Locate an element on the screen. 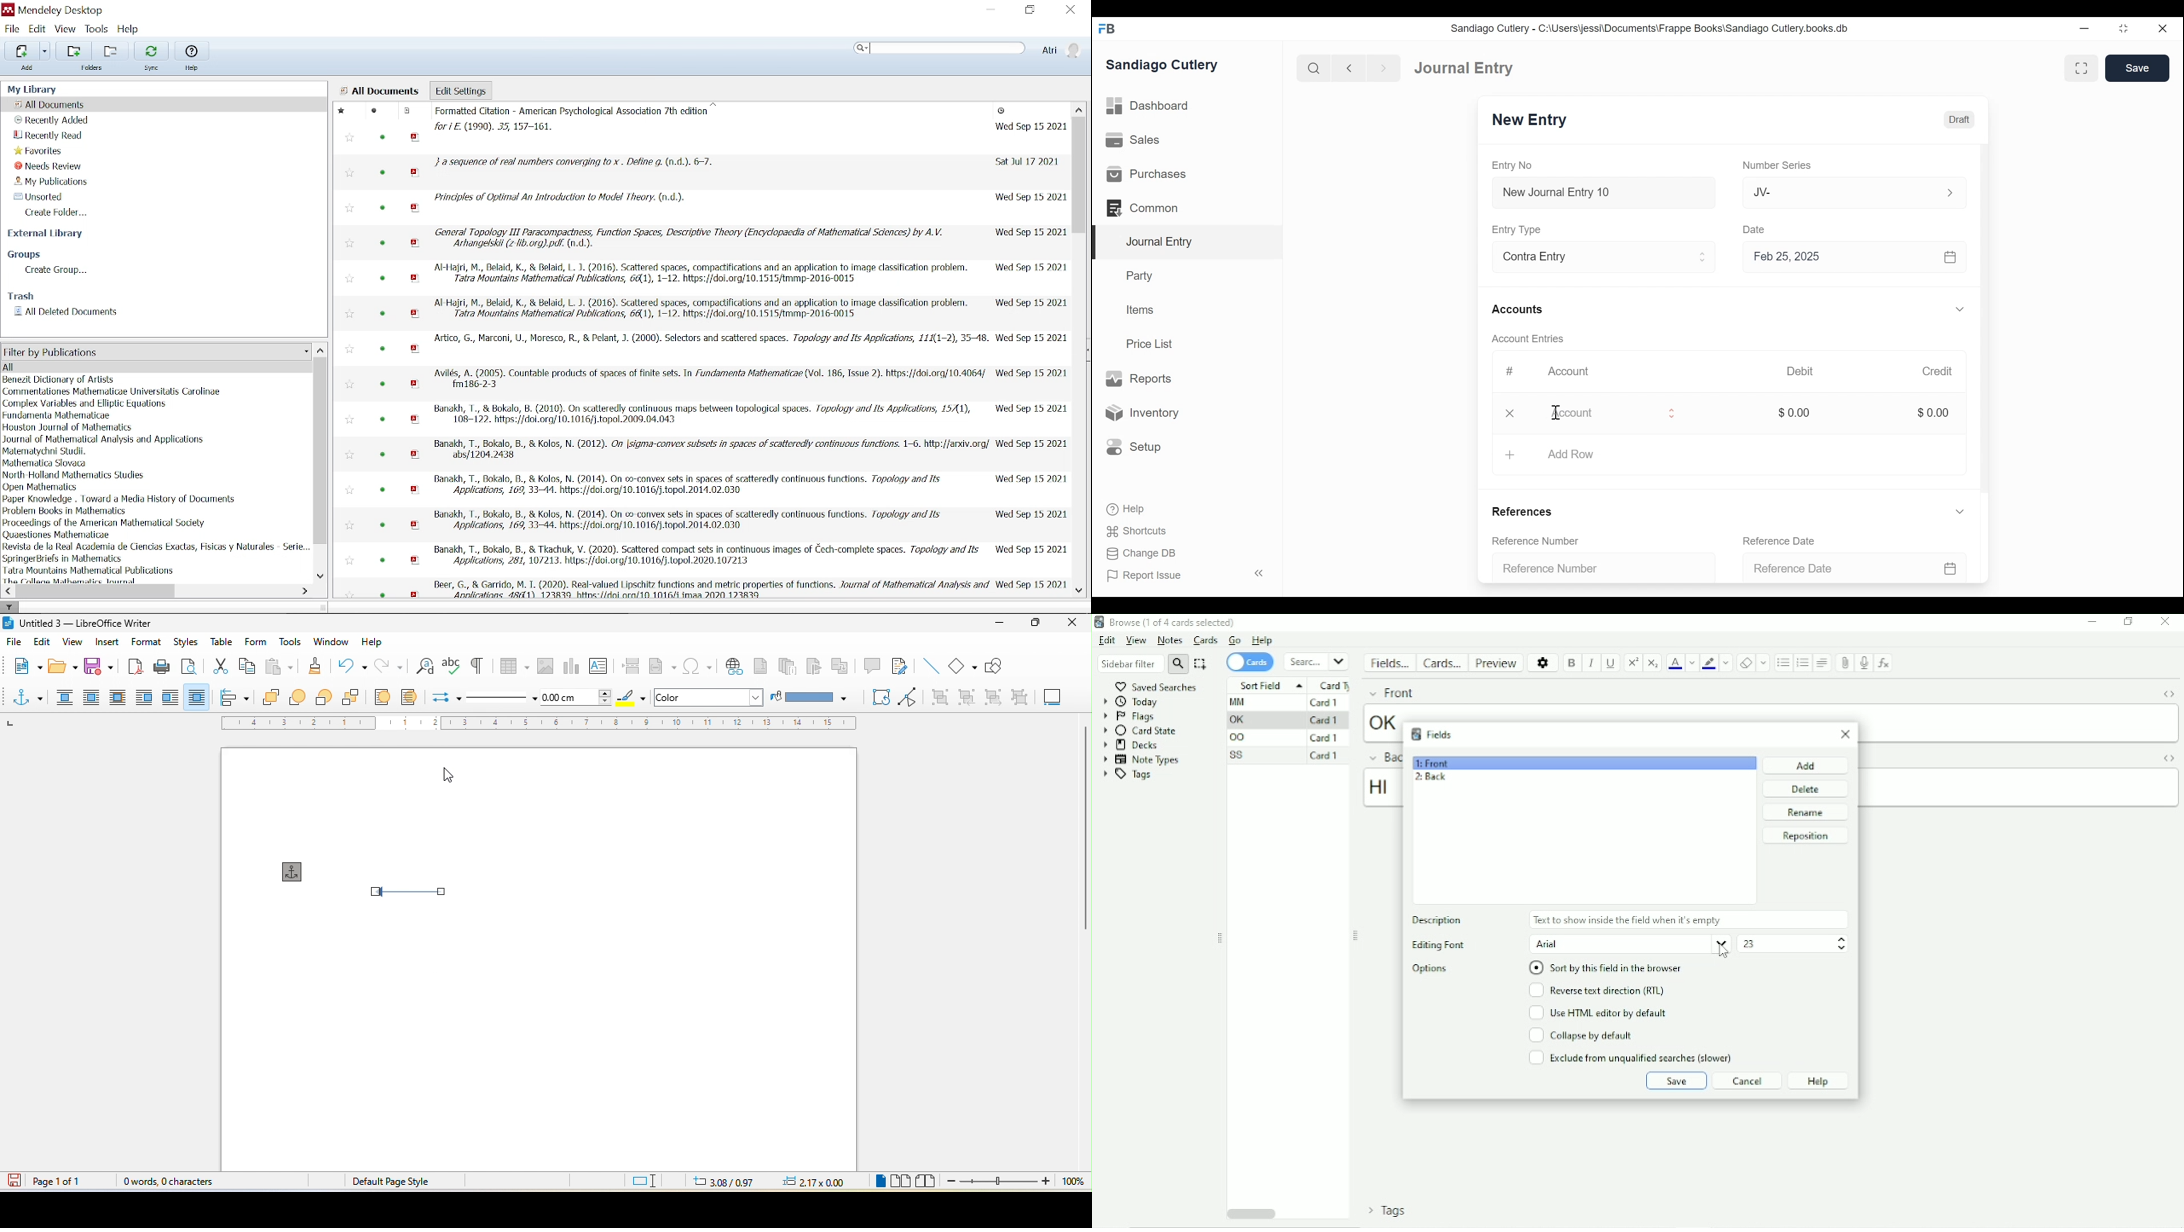  pdf is located at coordinates (416, 489).